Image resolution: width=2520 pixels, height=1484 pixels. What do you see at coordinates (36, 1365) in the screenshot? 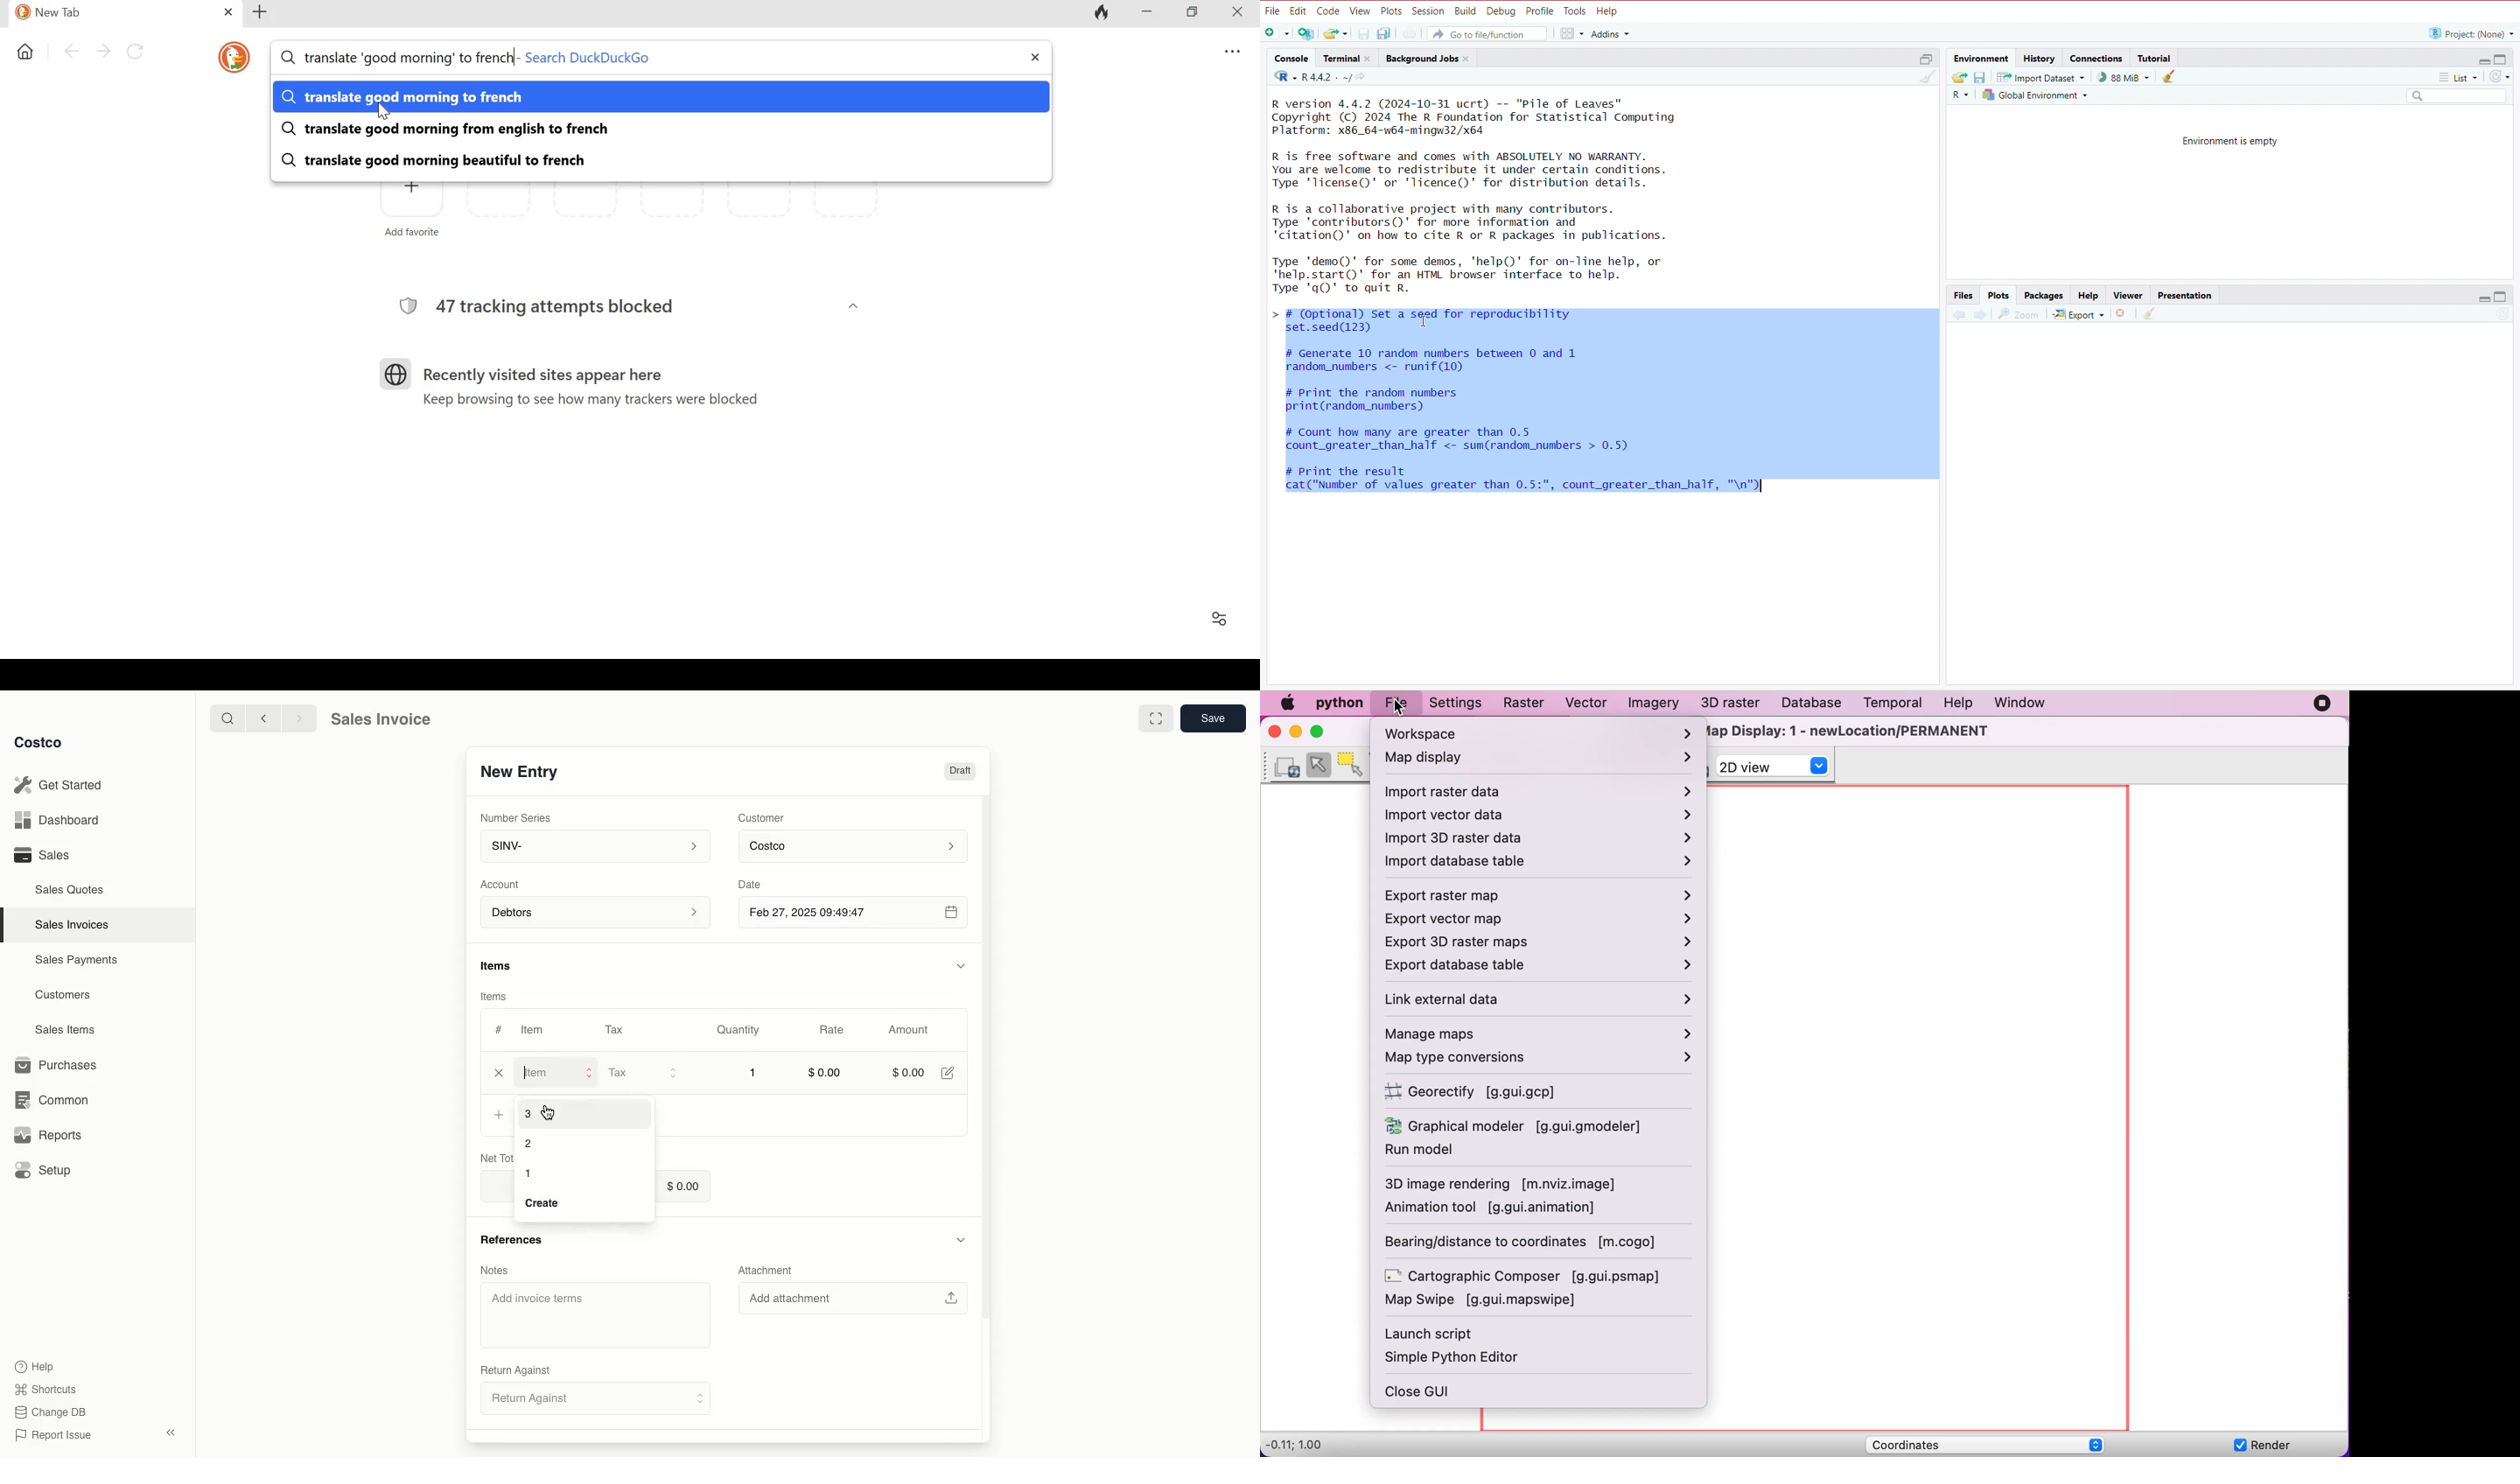
I see `Help` at bounding box center [36, 1365].